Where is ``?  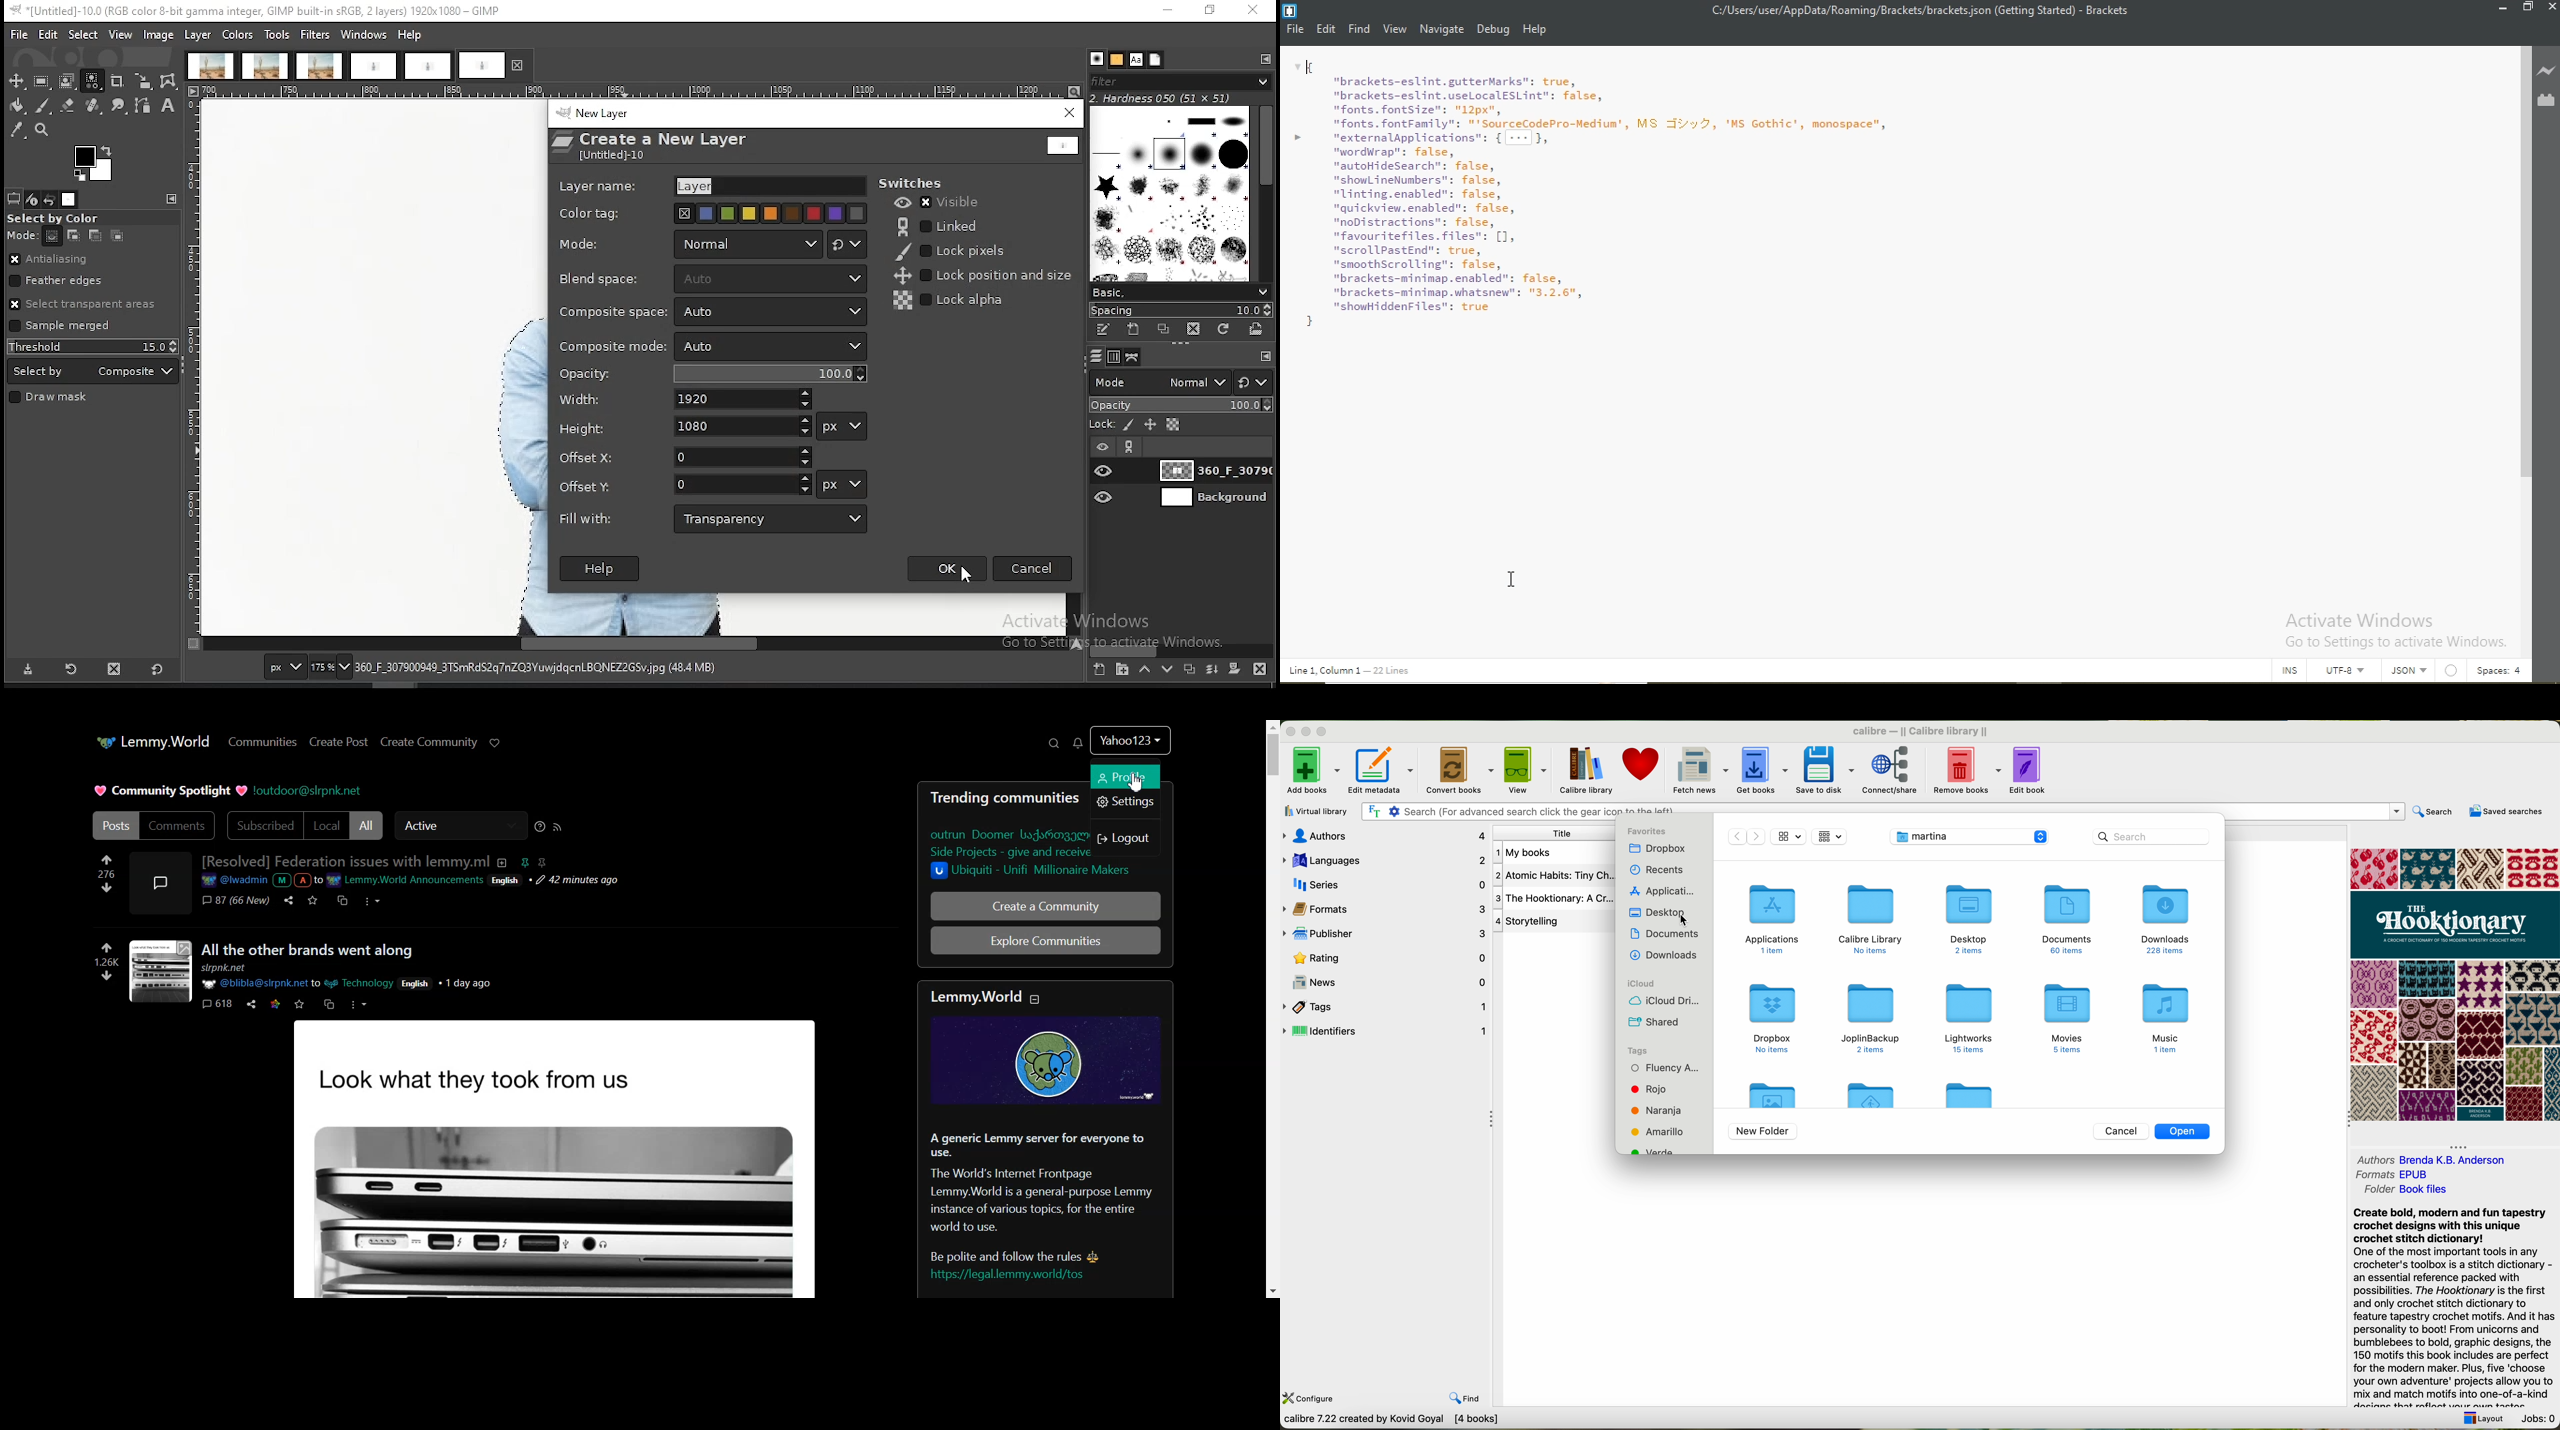
 is located at coordinates (417, 985).